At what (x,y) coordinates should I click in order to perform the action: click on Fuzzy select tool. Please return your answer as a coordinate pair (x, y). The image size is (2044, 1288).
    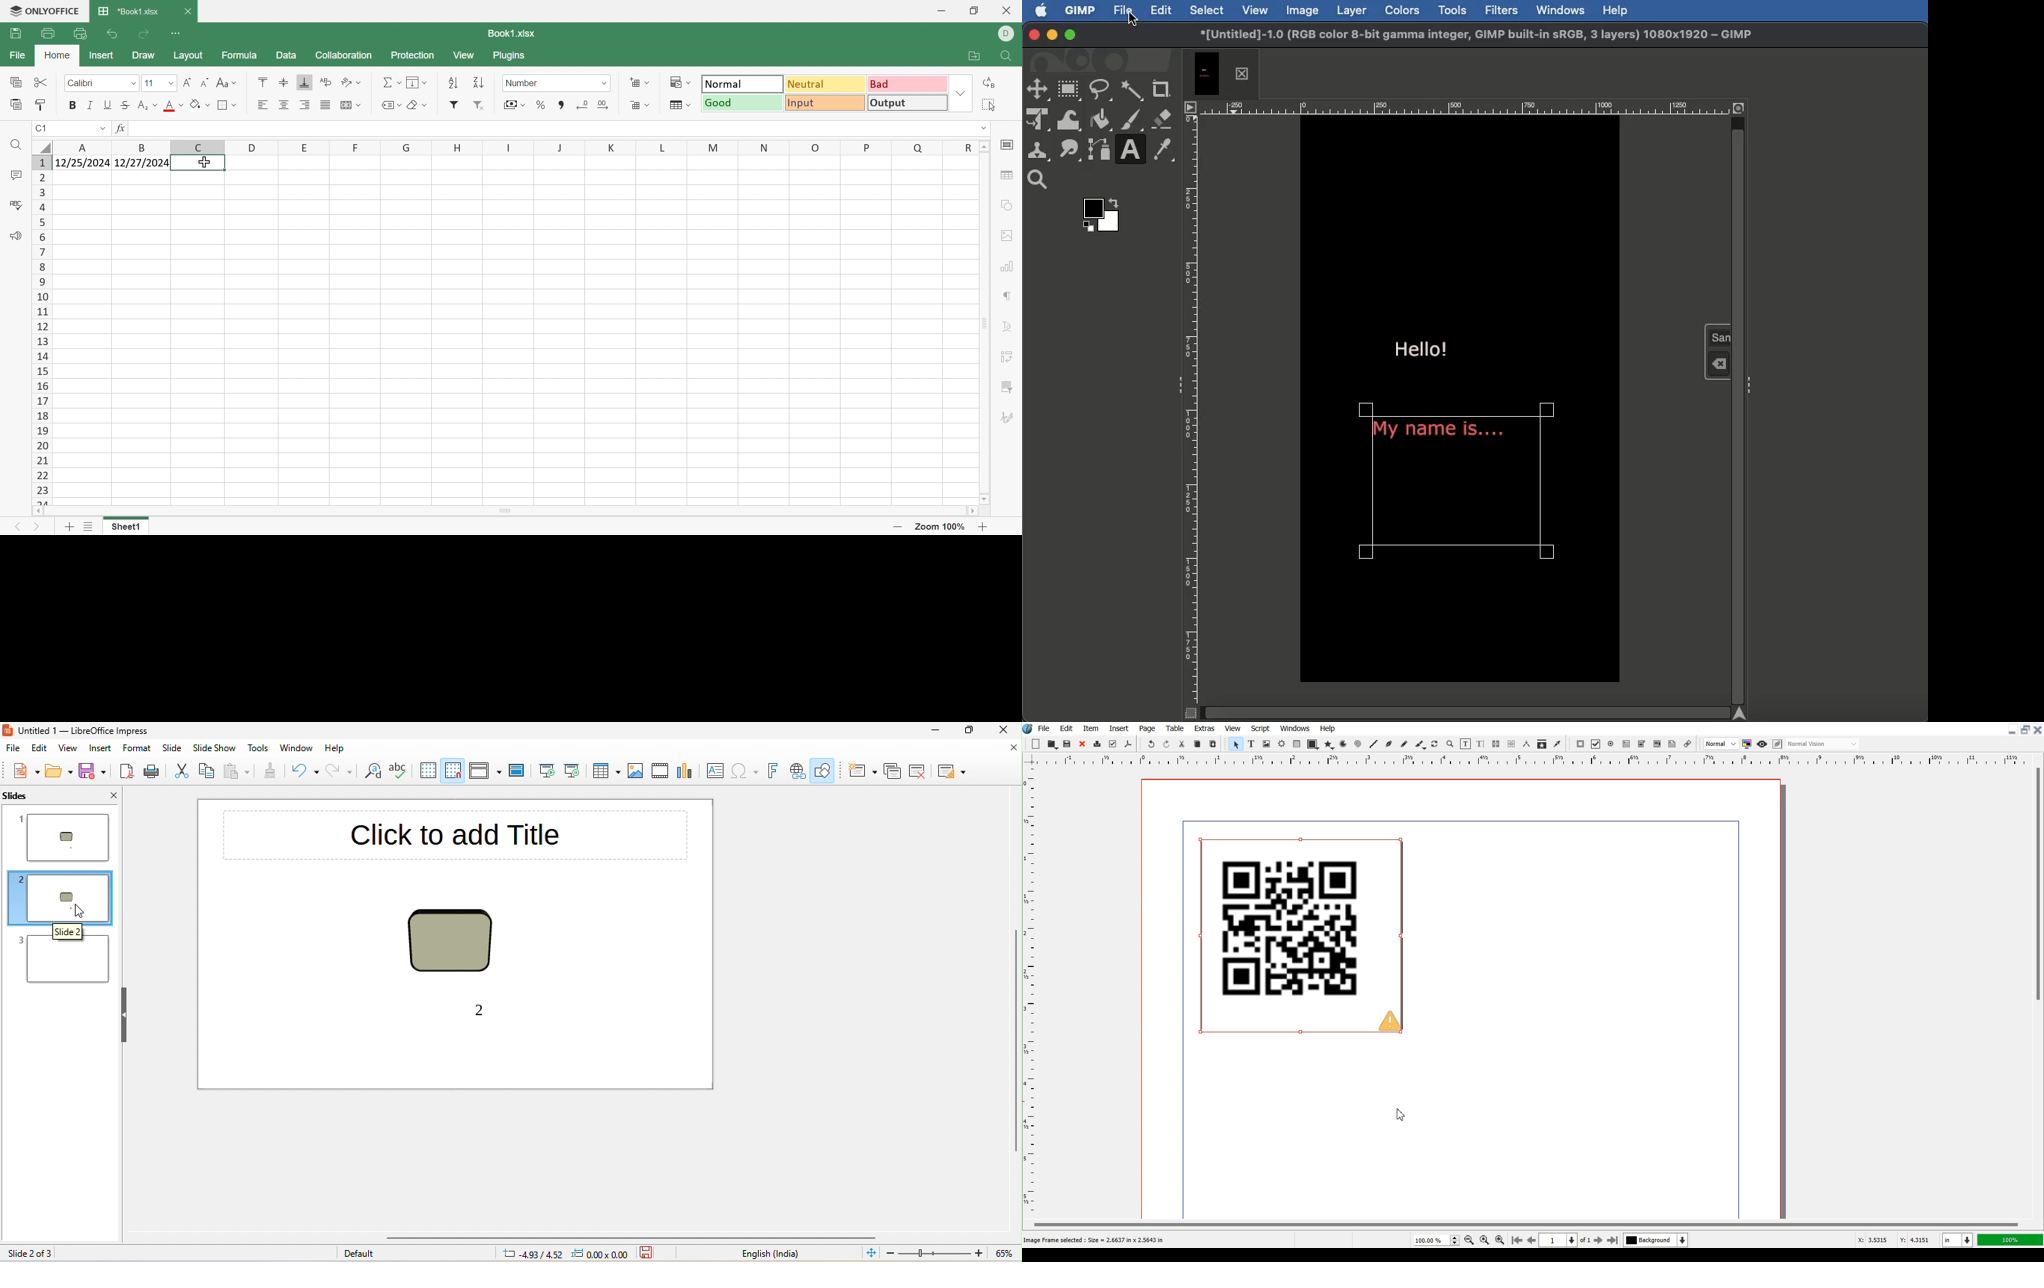
    Looking at the image, I should click on (1130, 91).